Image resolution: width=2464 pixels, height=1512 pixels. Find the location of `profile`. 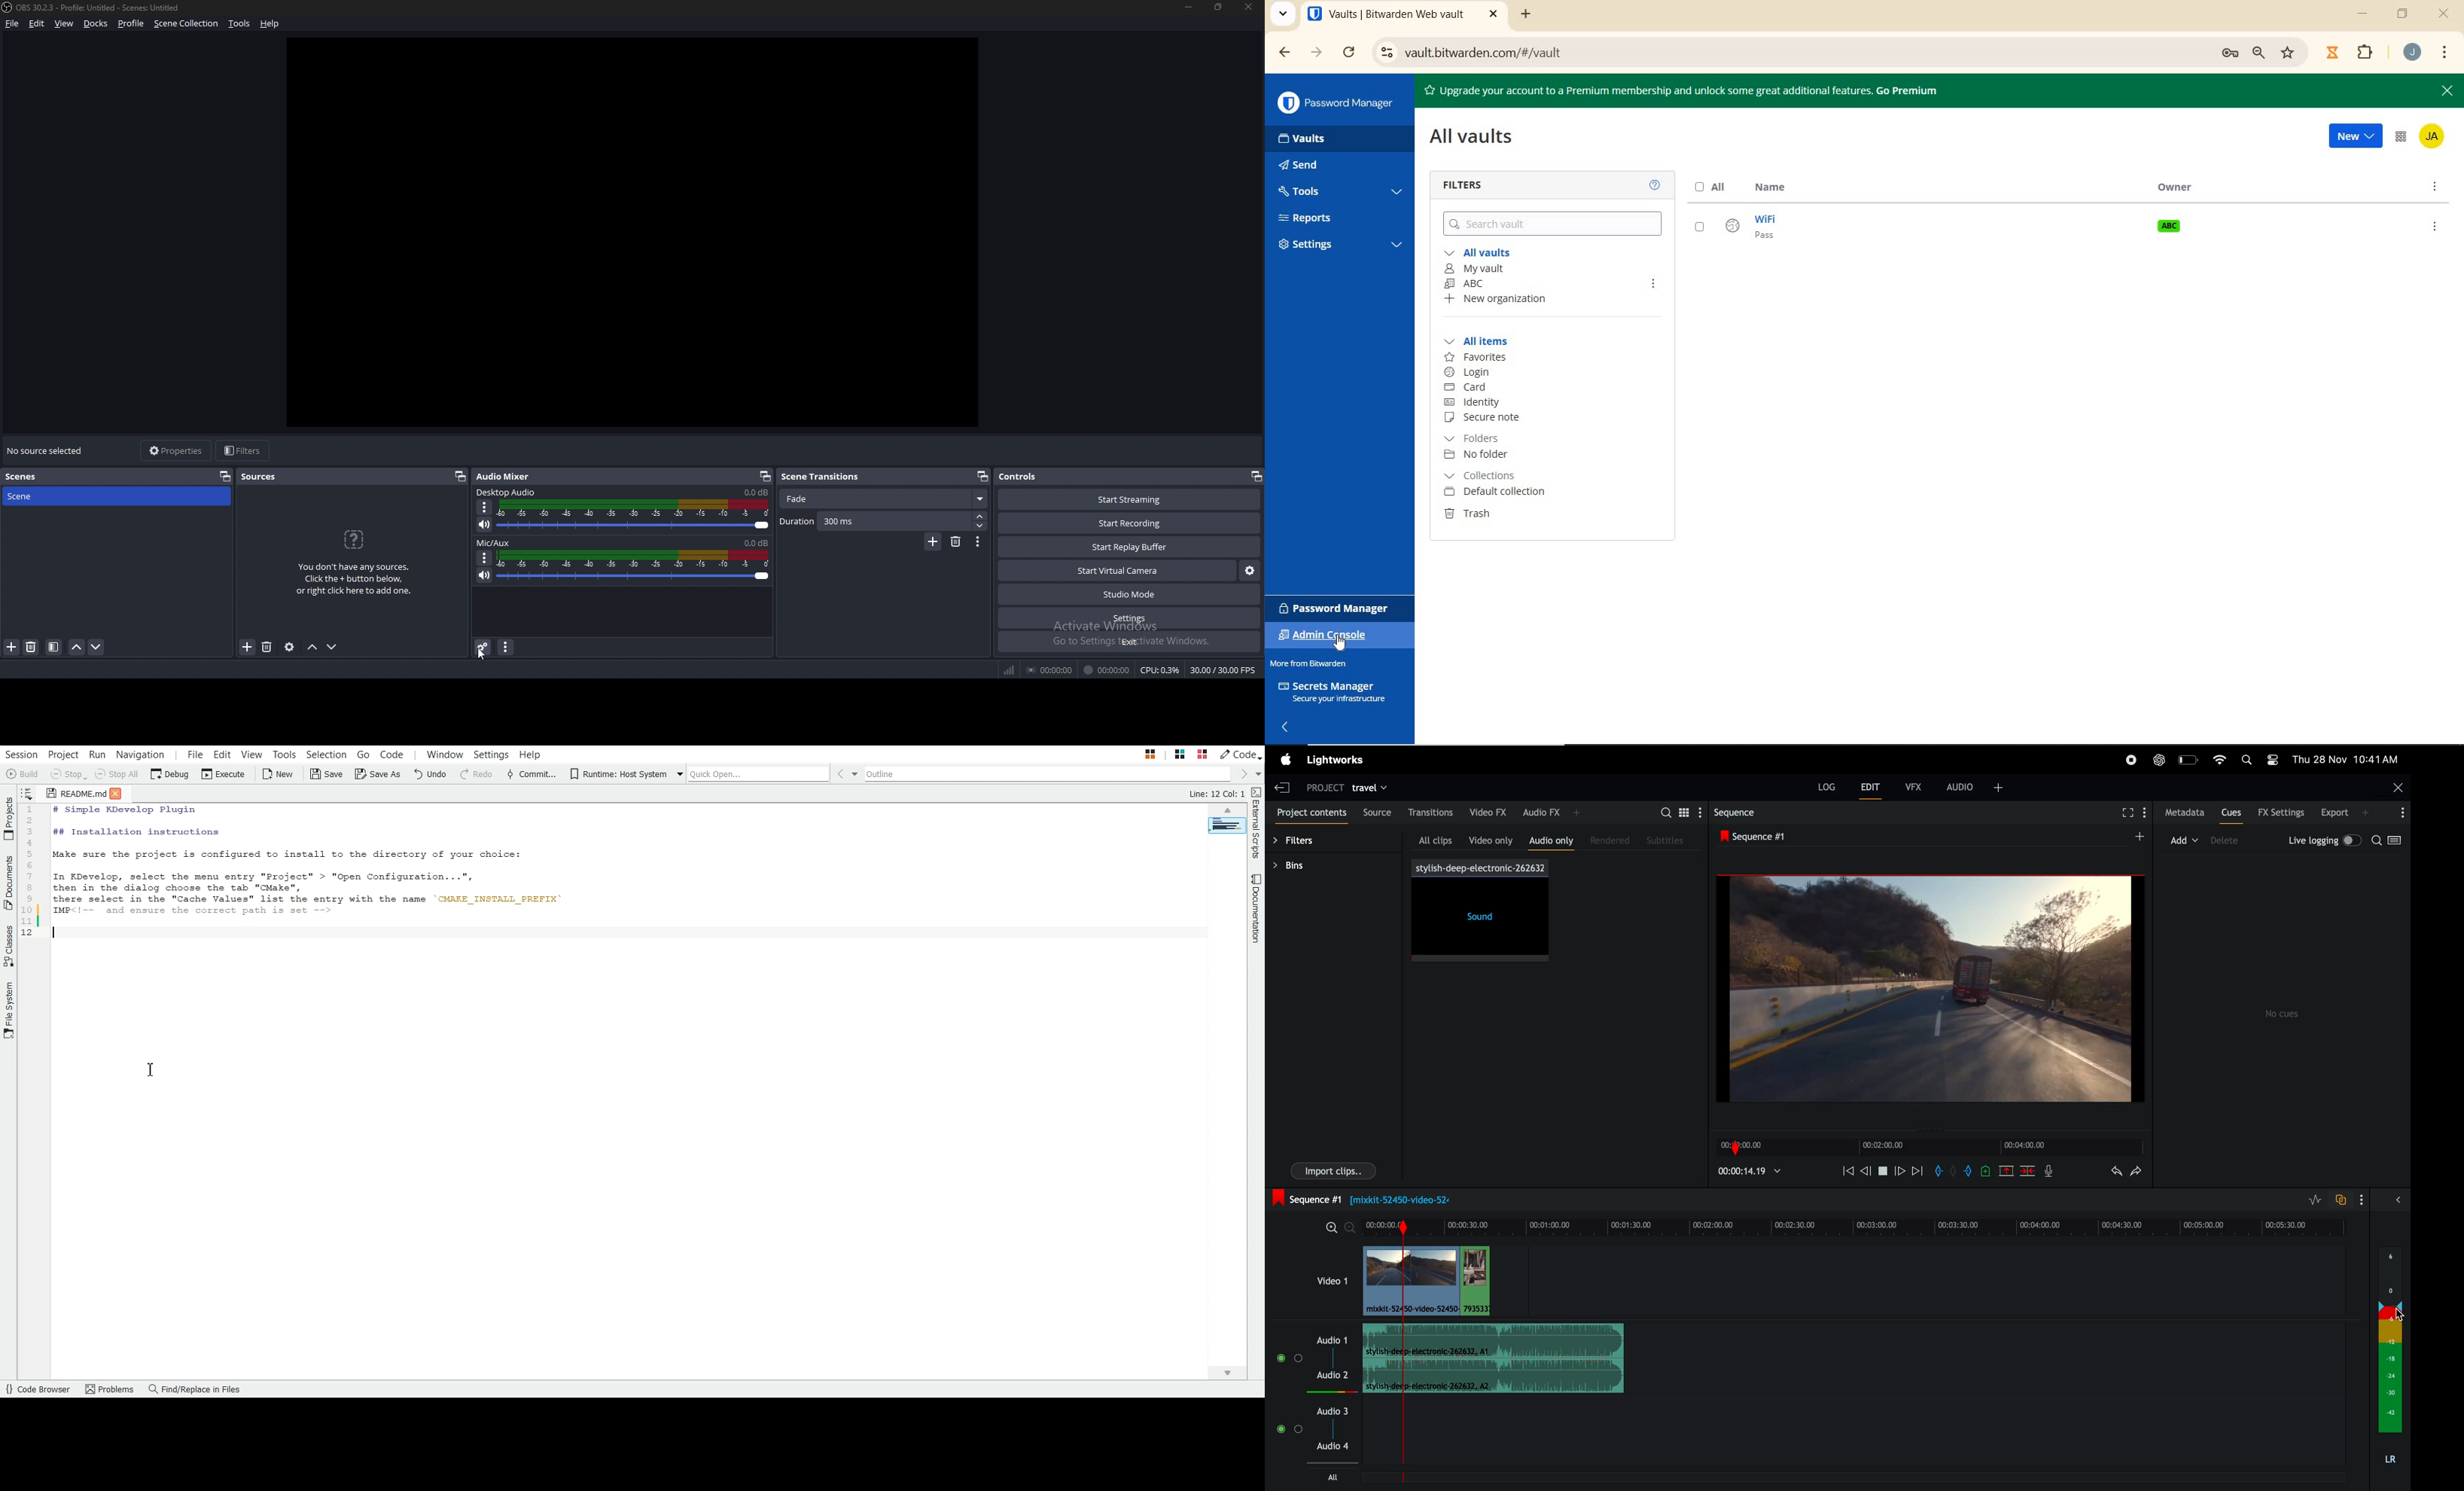

profile is located at coordinates (131, 24).